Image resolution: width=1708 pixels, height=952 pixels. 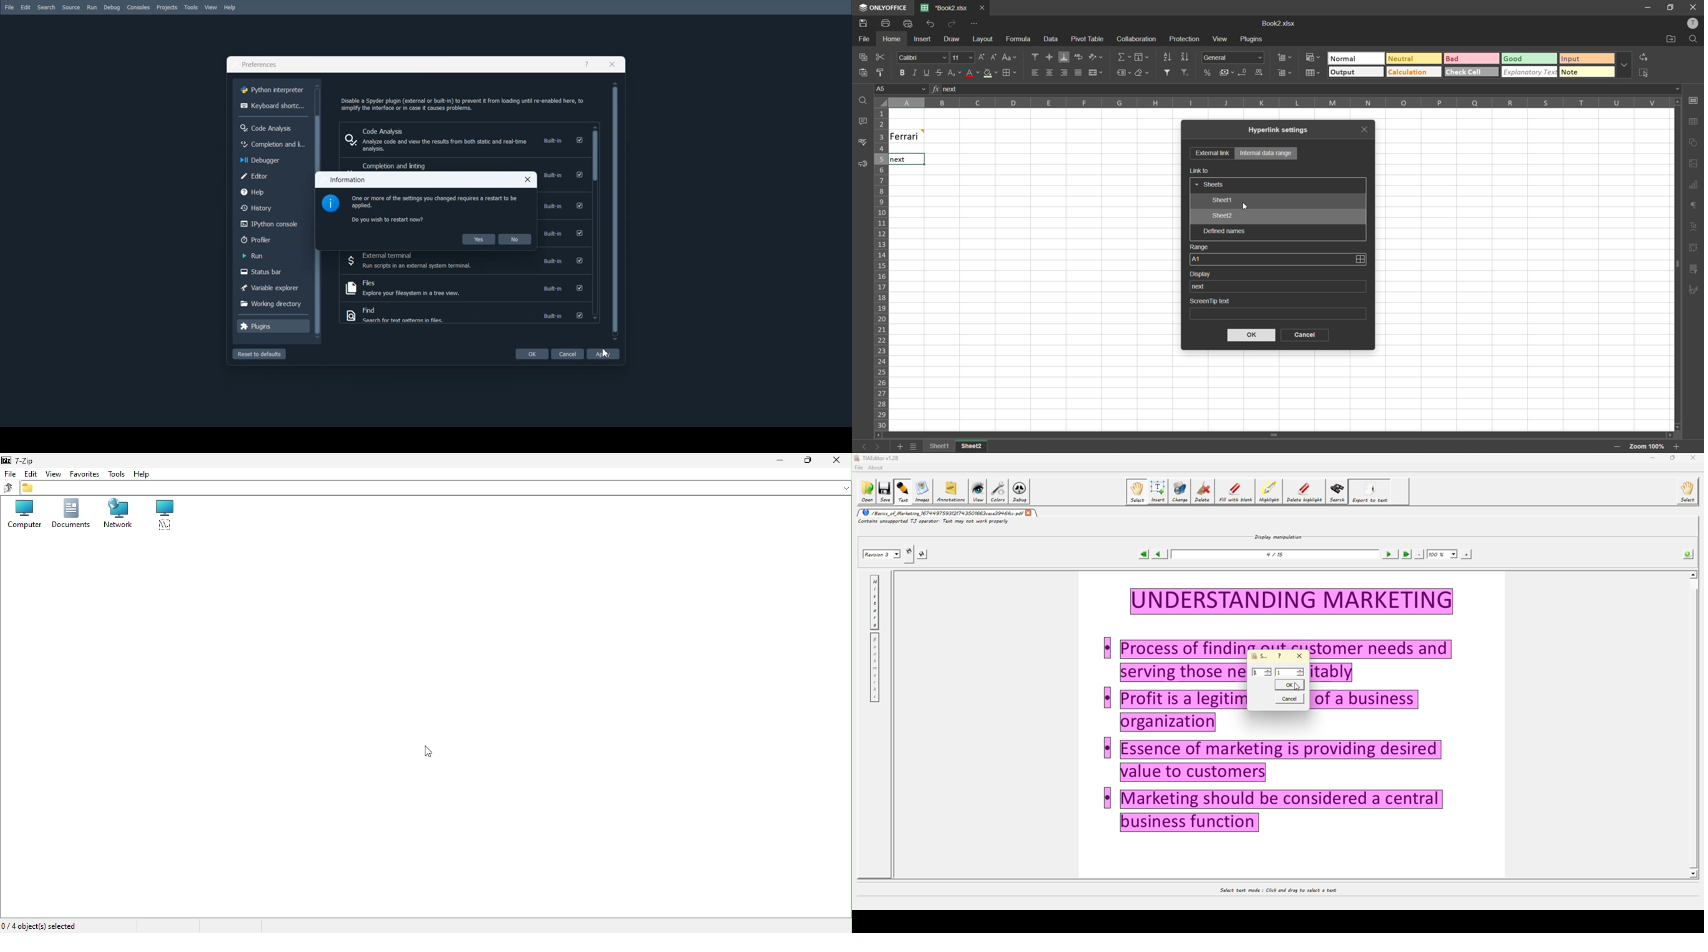 What do you see at coordinates (43, 925) in the screenshot?
I see `Four objects selected` at bounding box center [43, 925].